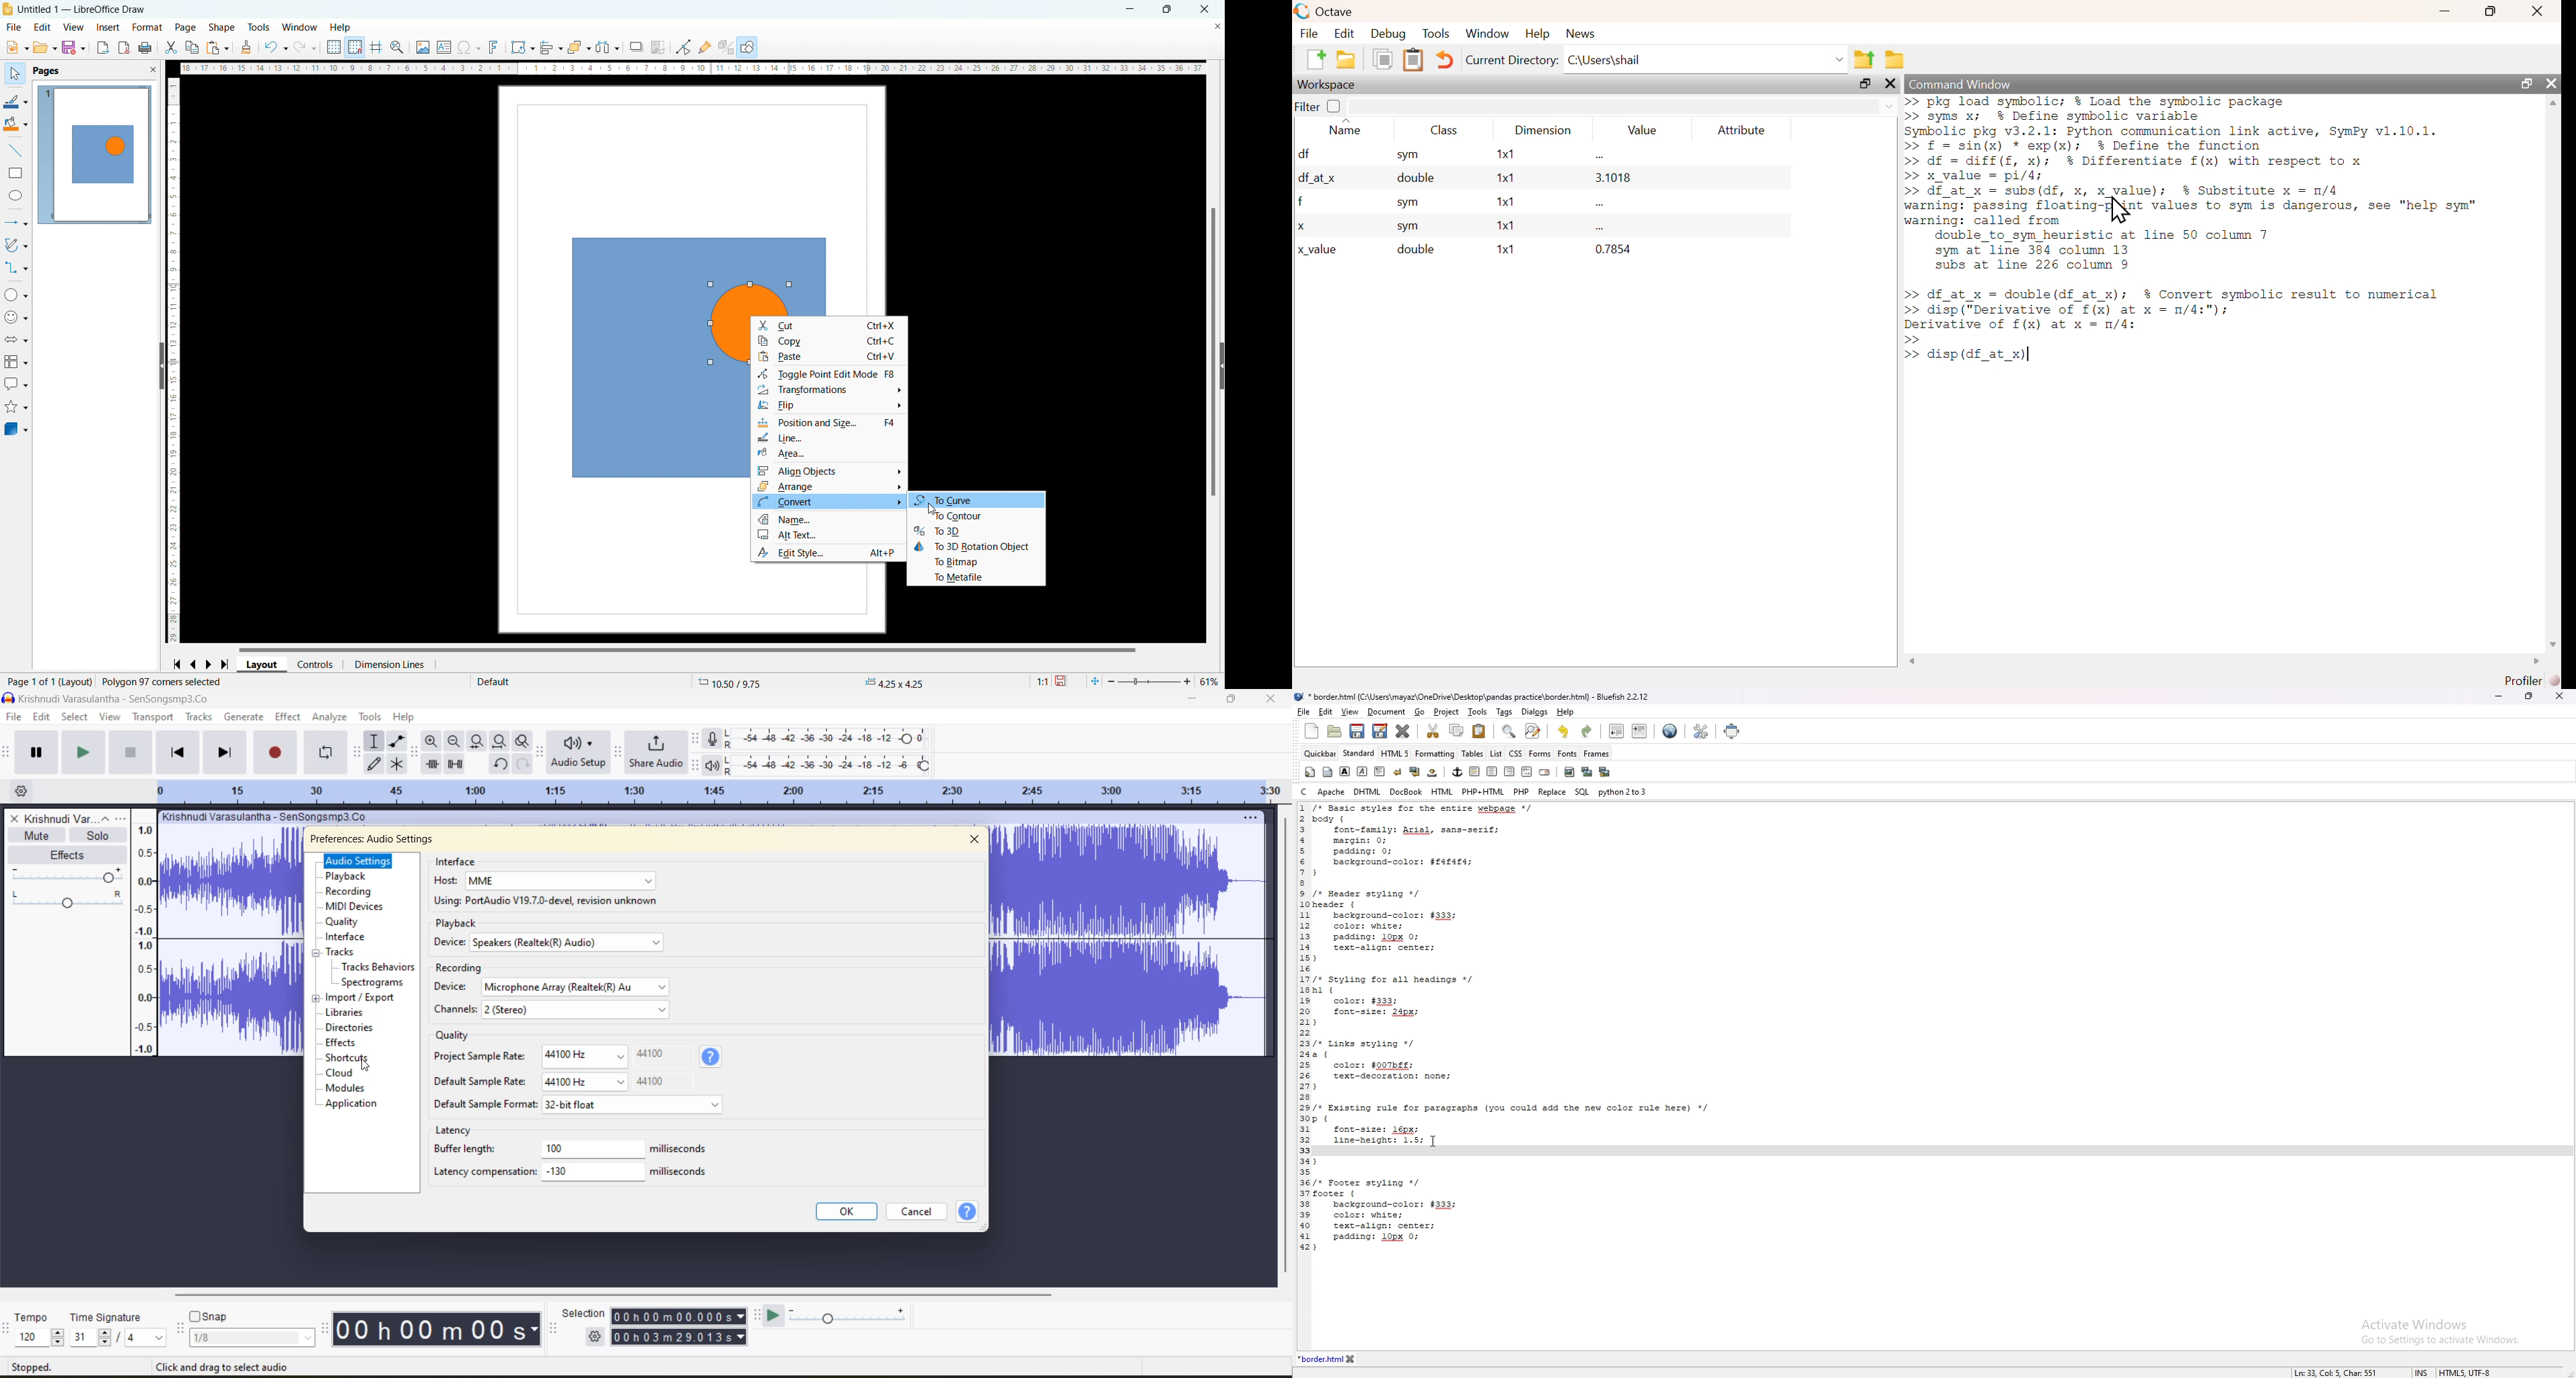 Image resolution: width=2576 pixels, height=1400 pixels. What do you see at coordinates (266, 818) in the screenshot?
I see `track name` at bounding box center [266, 818].